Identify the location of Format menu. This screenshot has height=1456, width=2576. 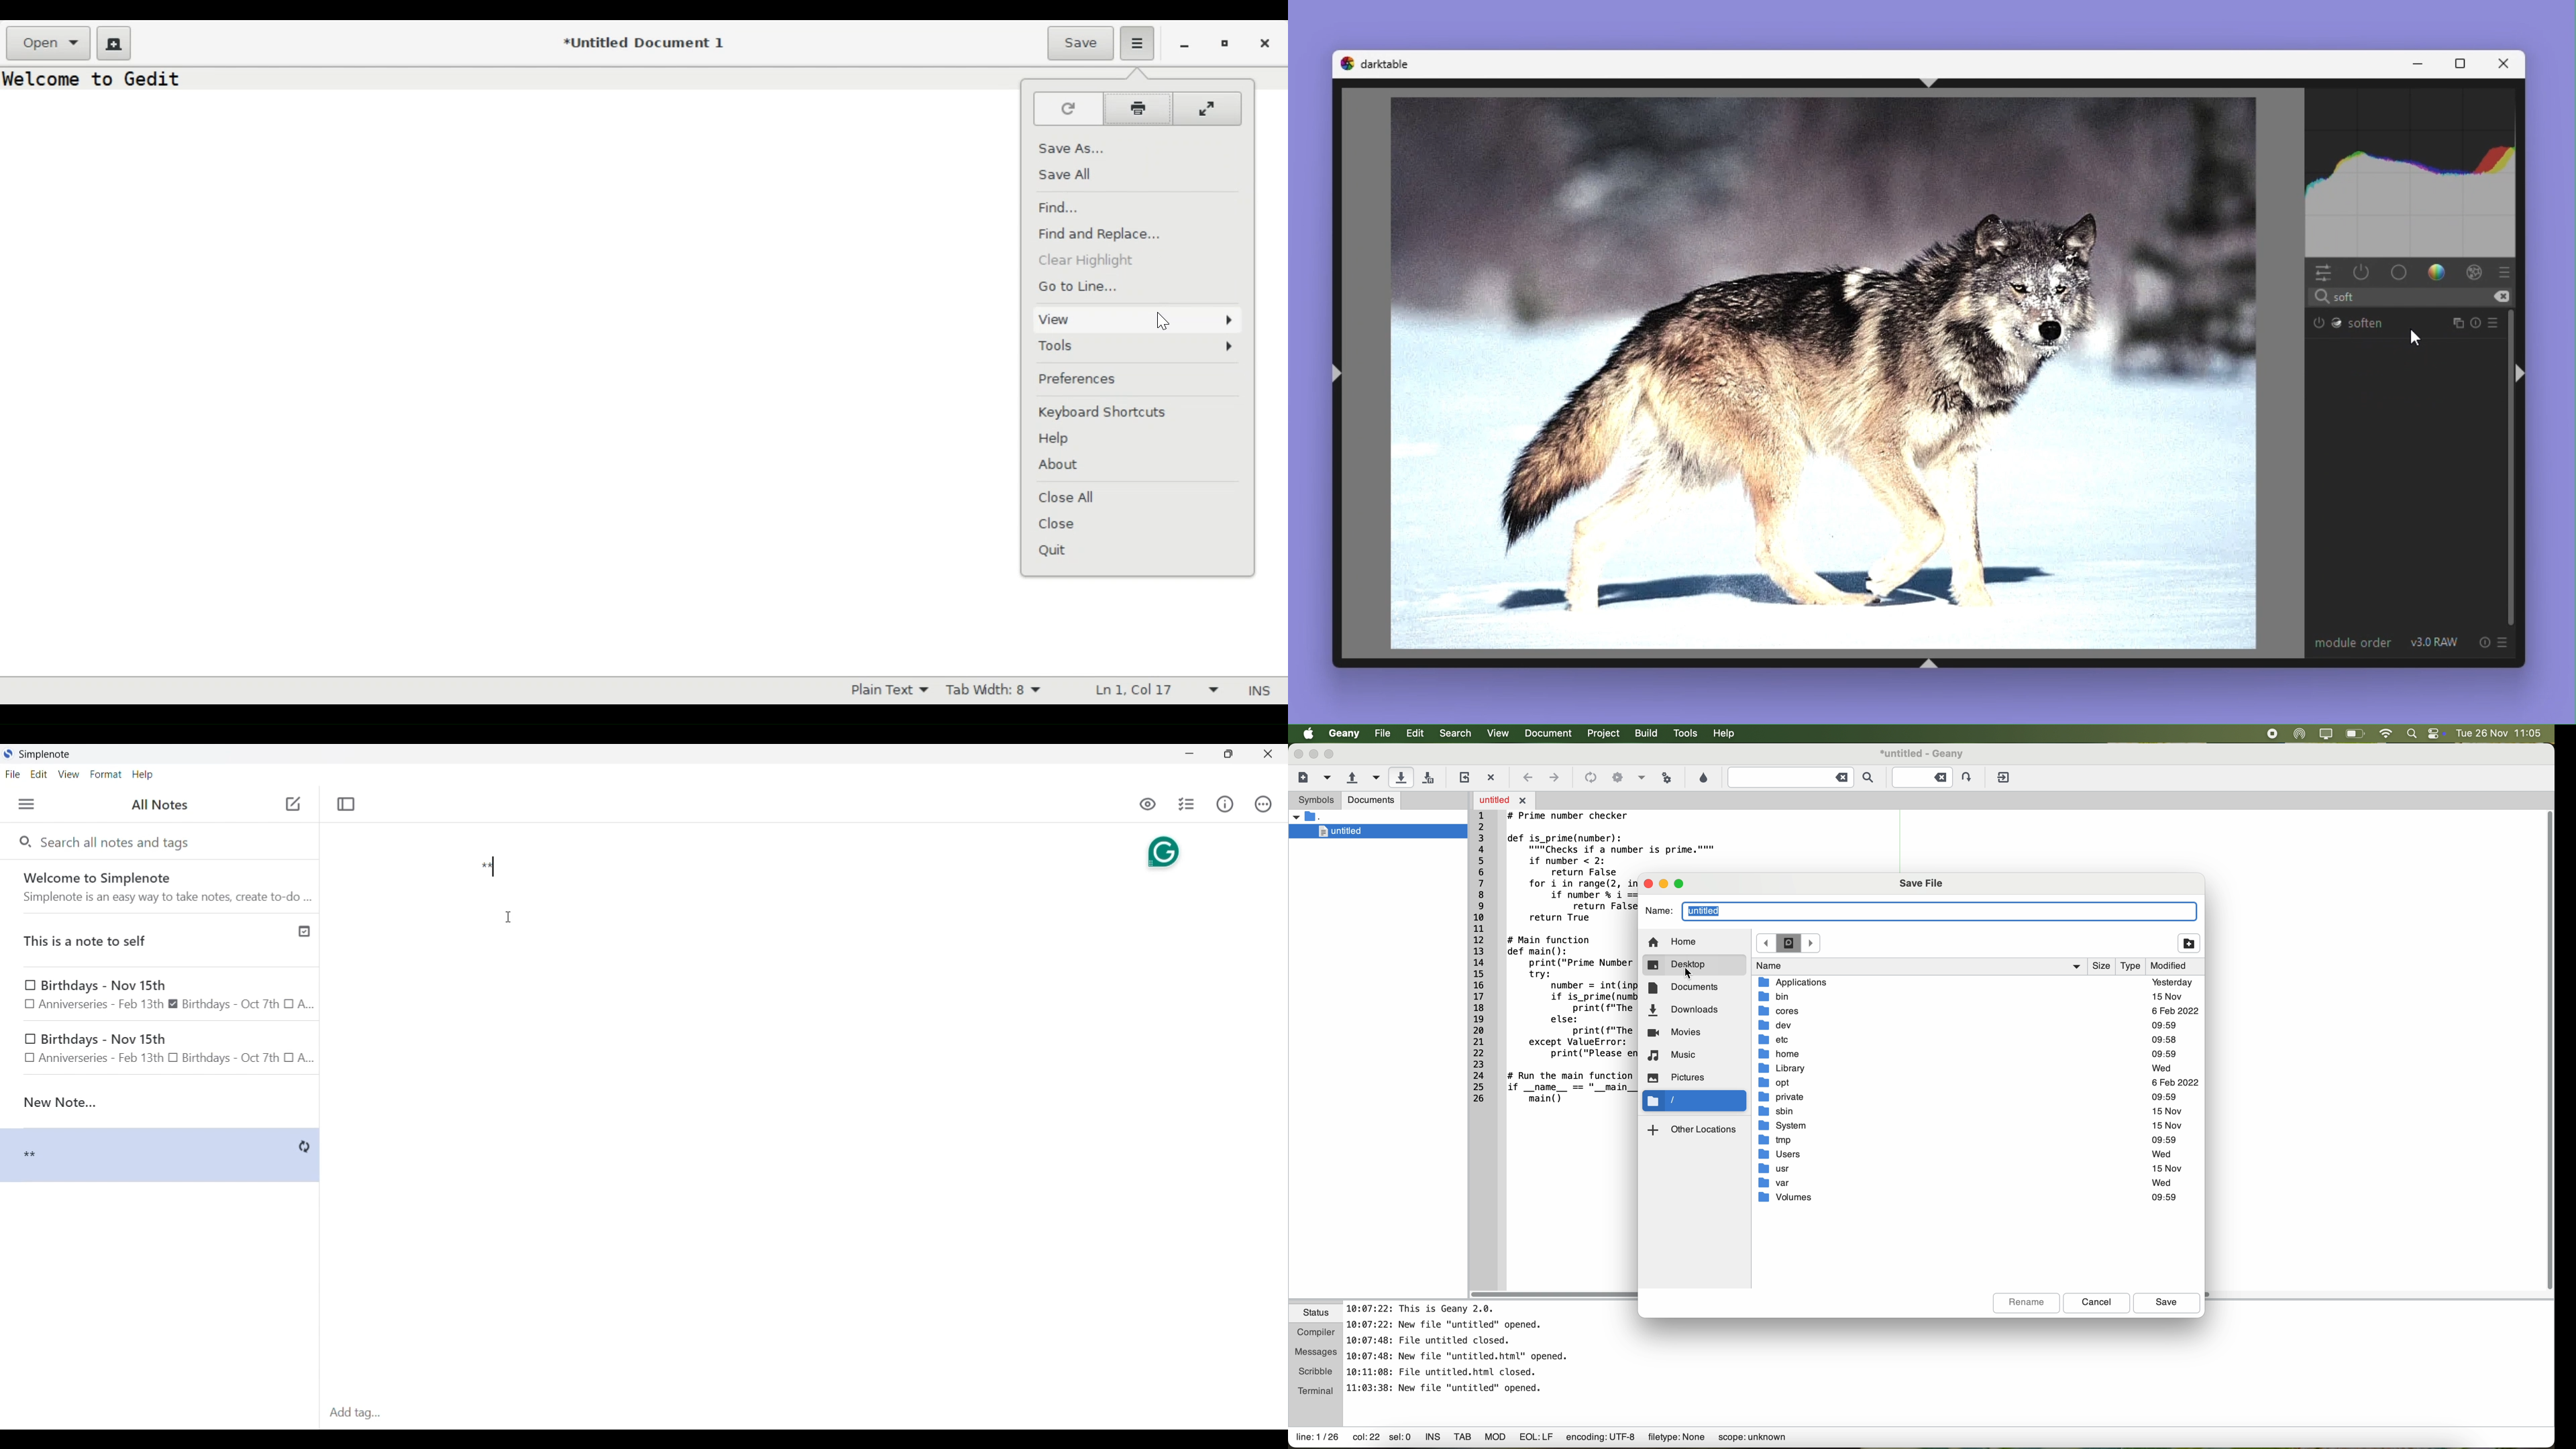
(106, 774).